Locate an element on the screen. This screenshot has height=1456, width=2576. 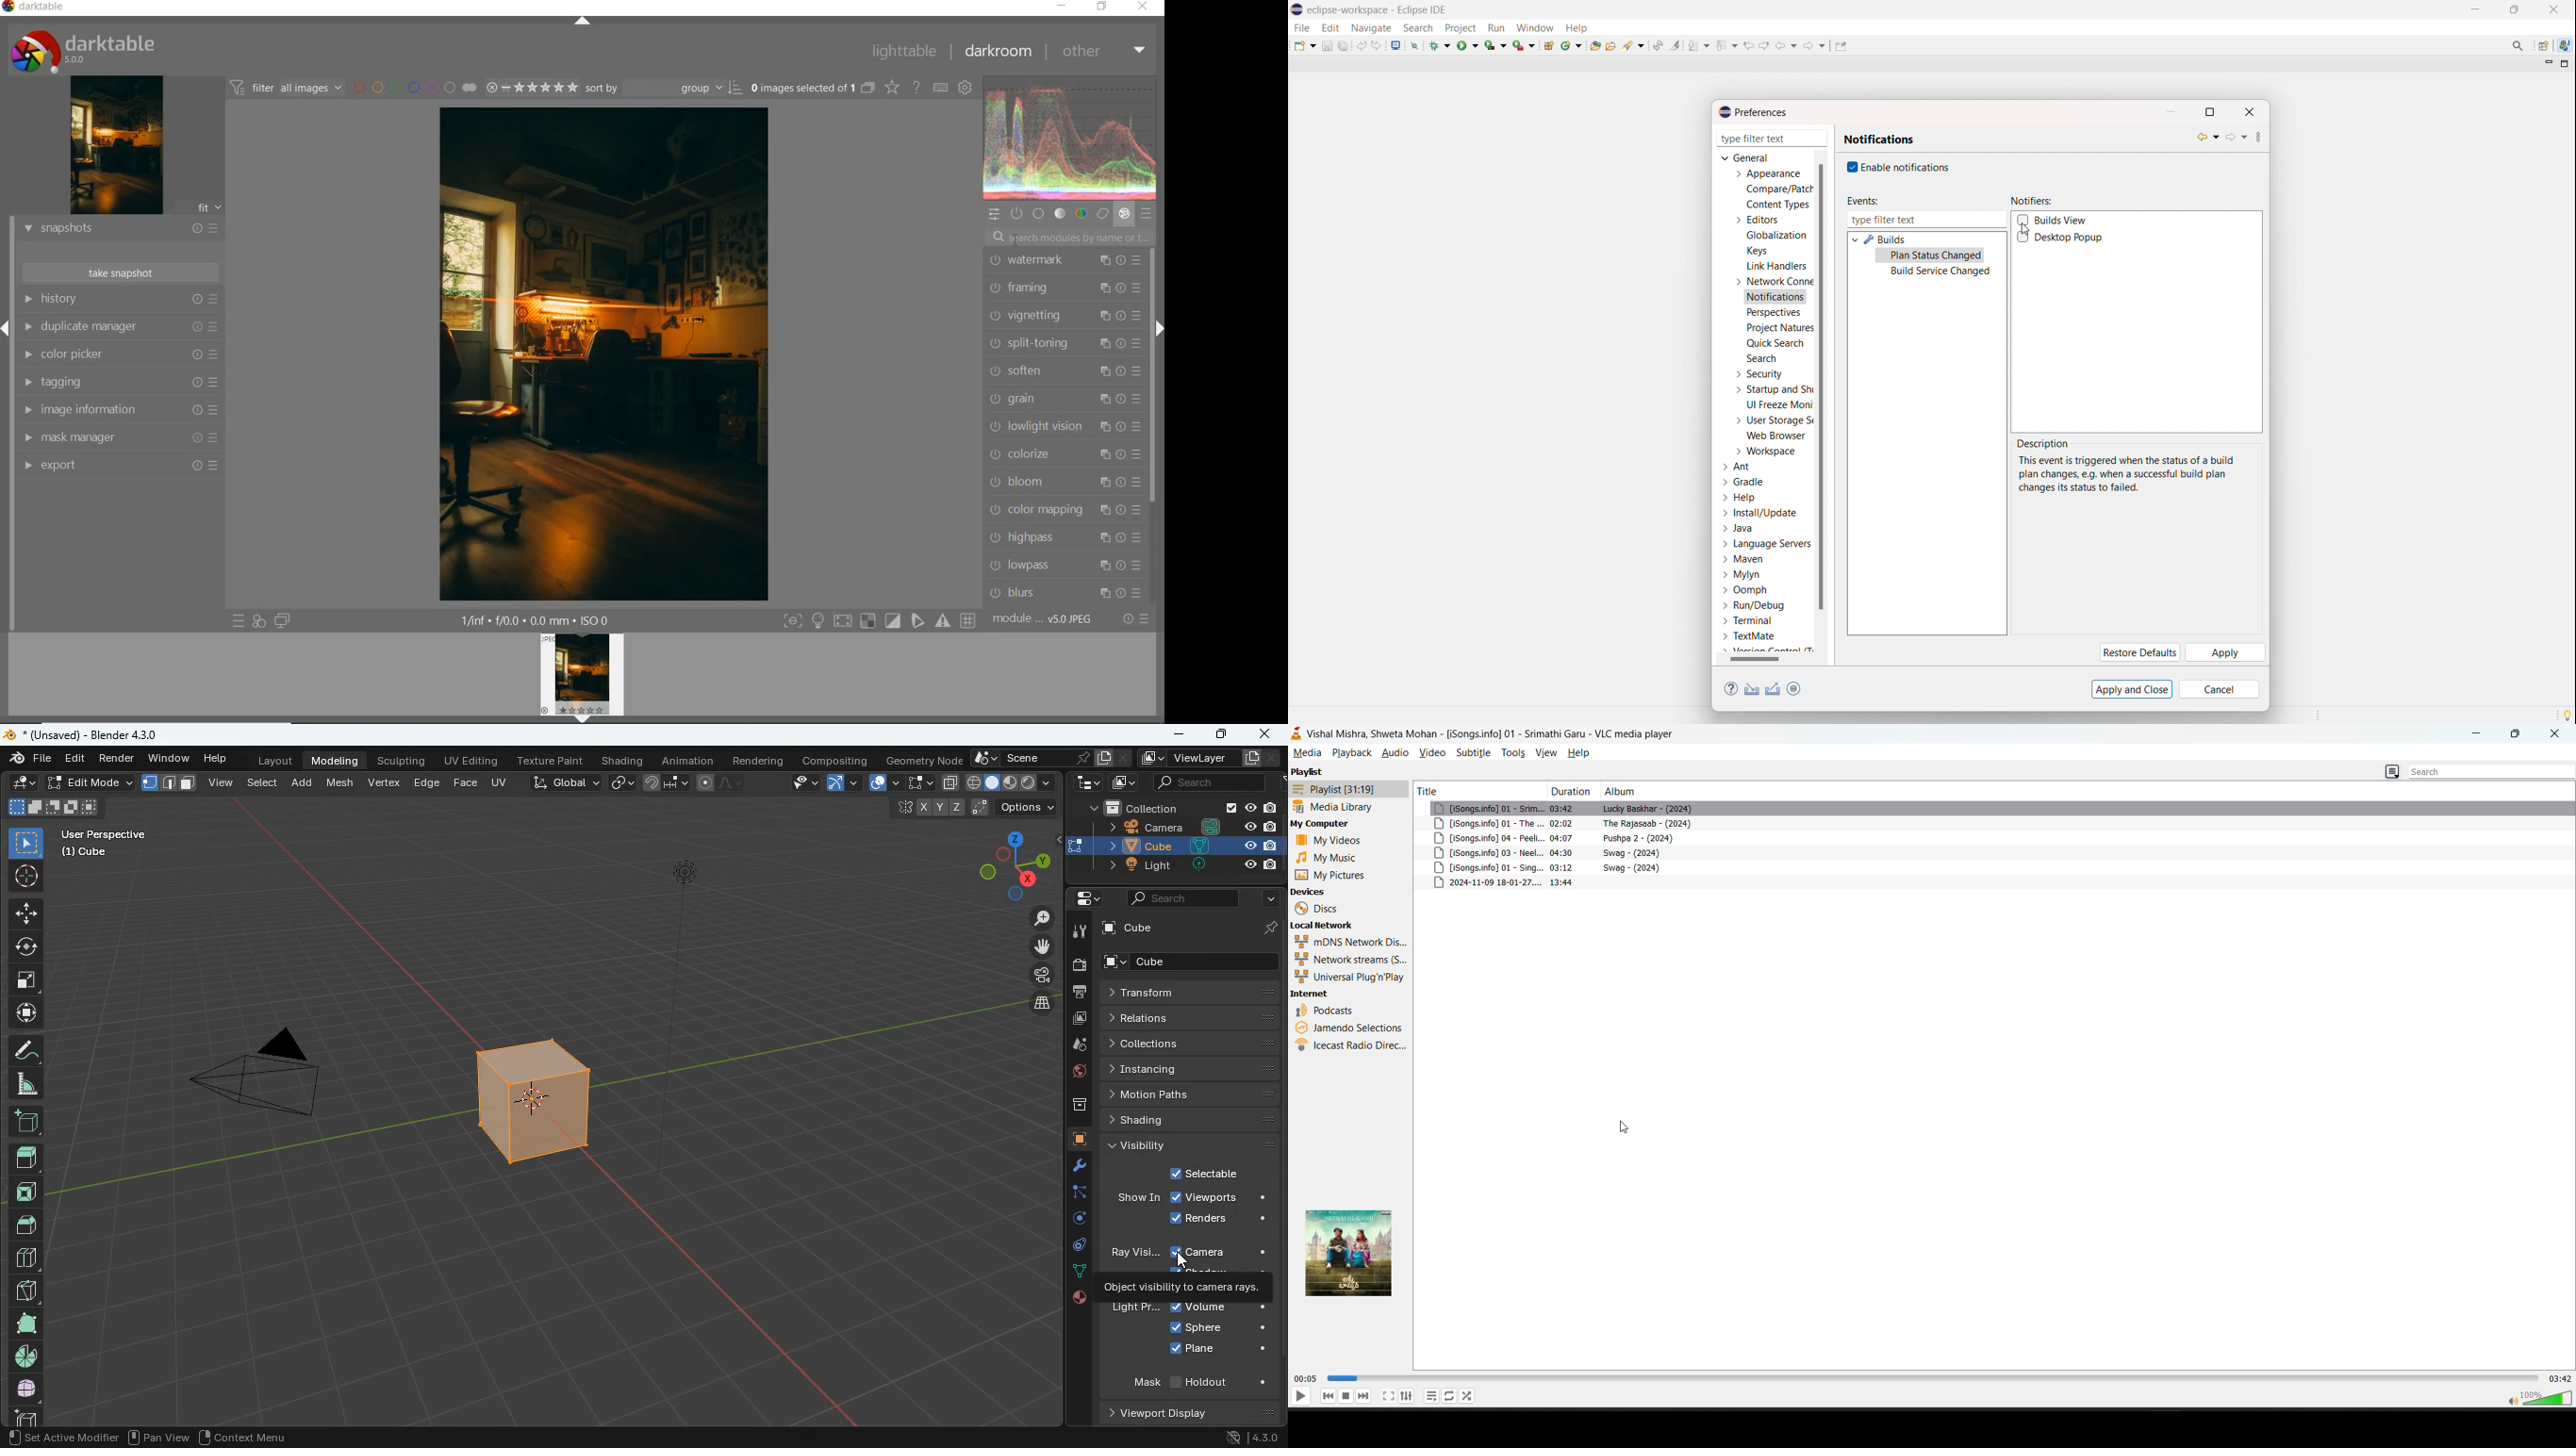
media library is located at coordinates (1333, 806).